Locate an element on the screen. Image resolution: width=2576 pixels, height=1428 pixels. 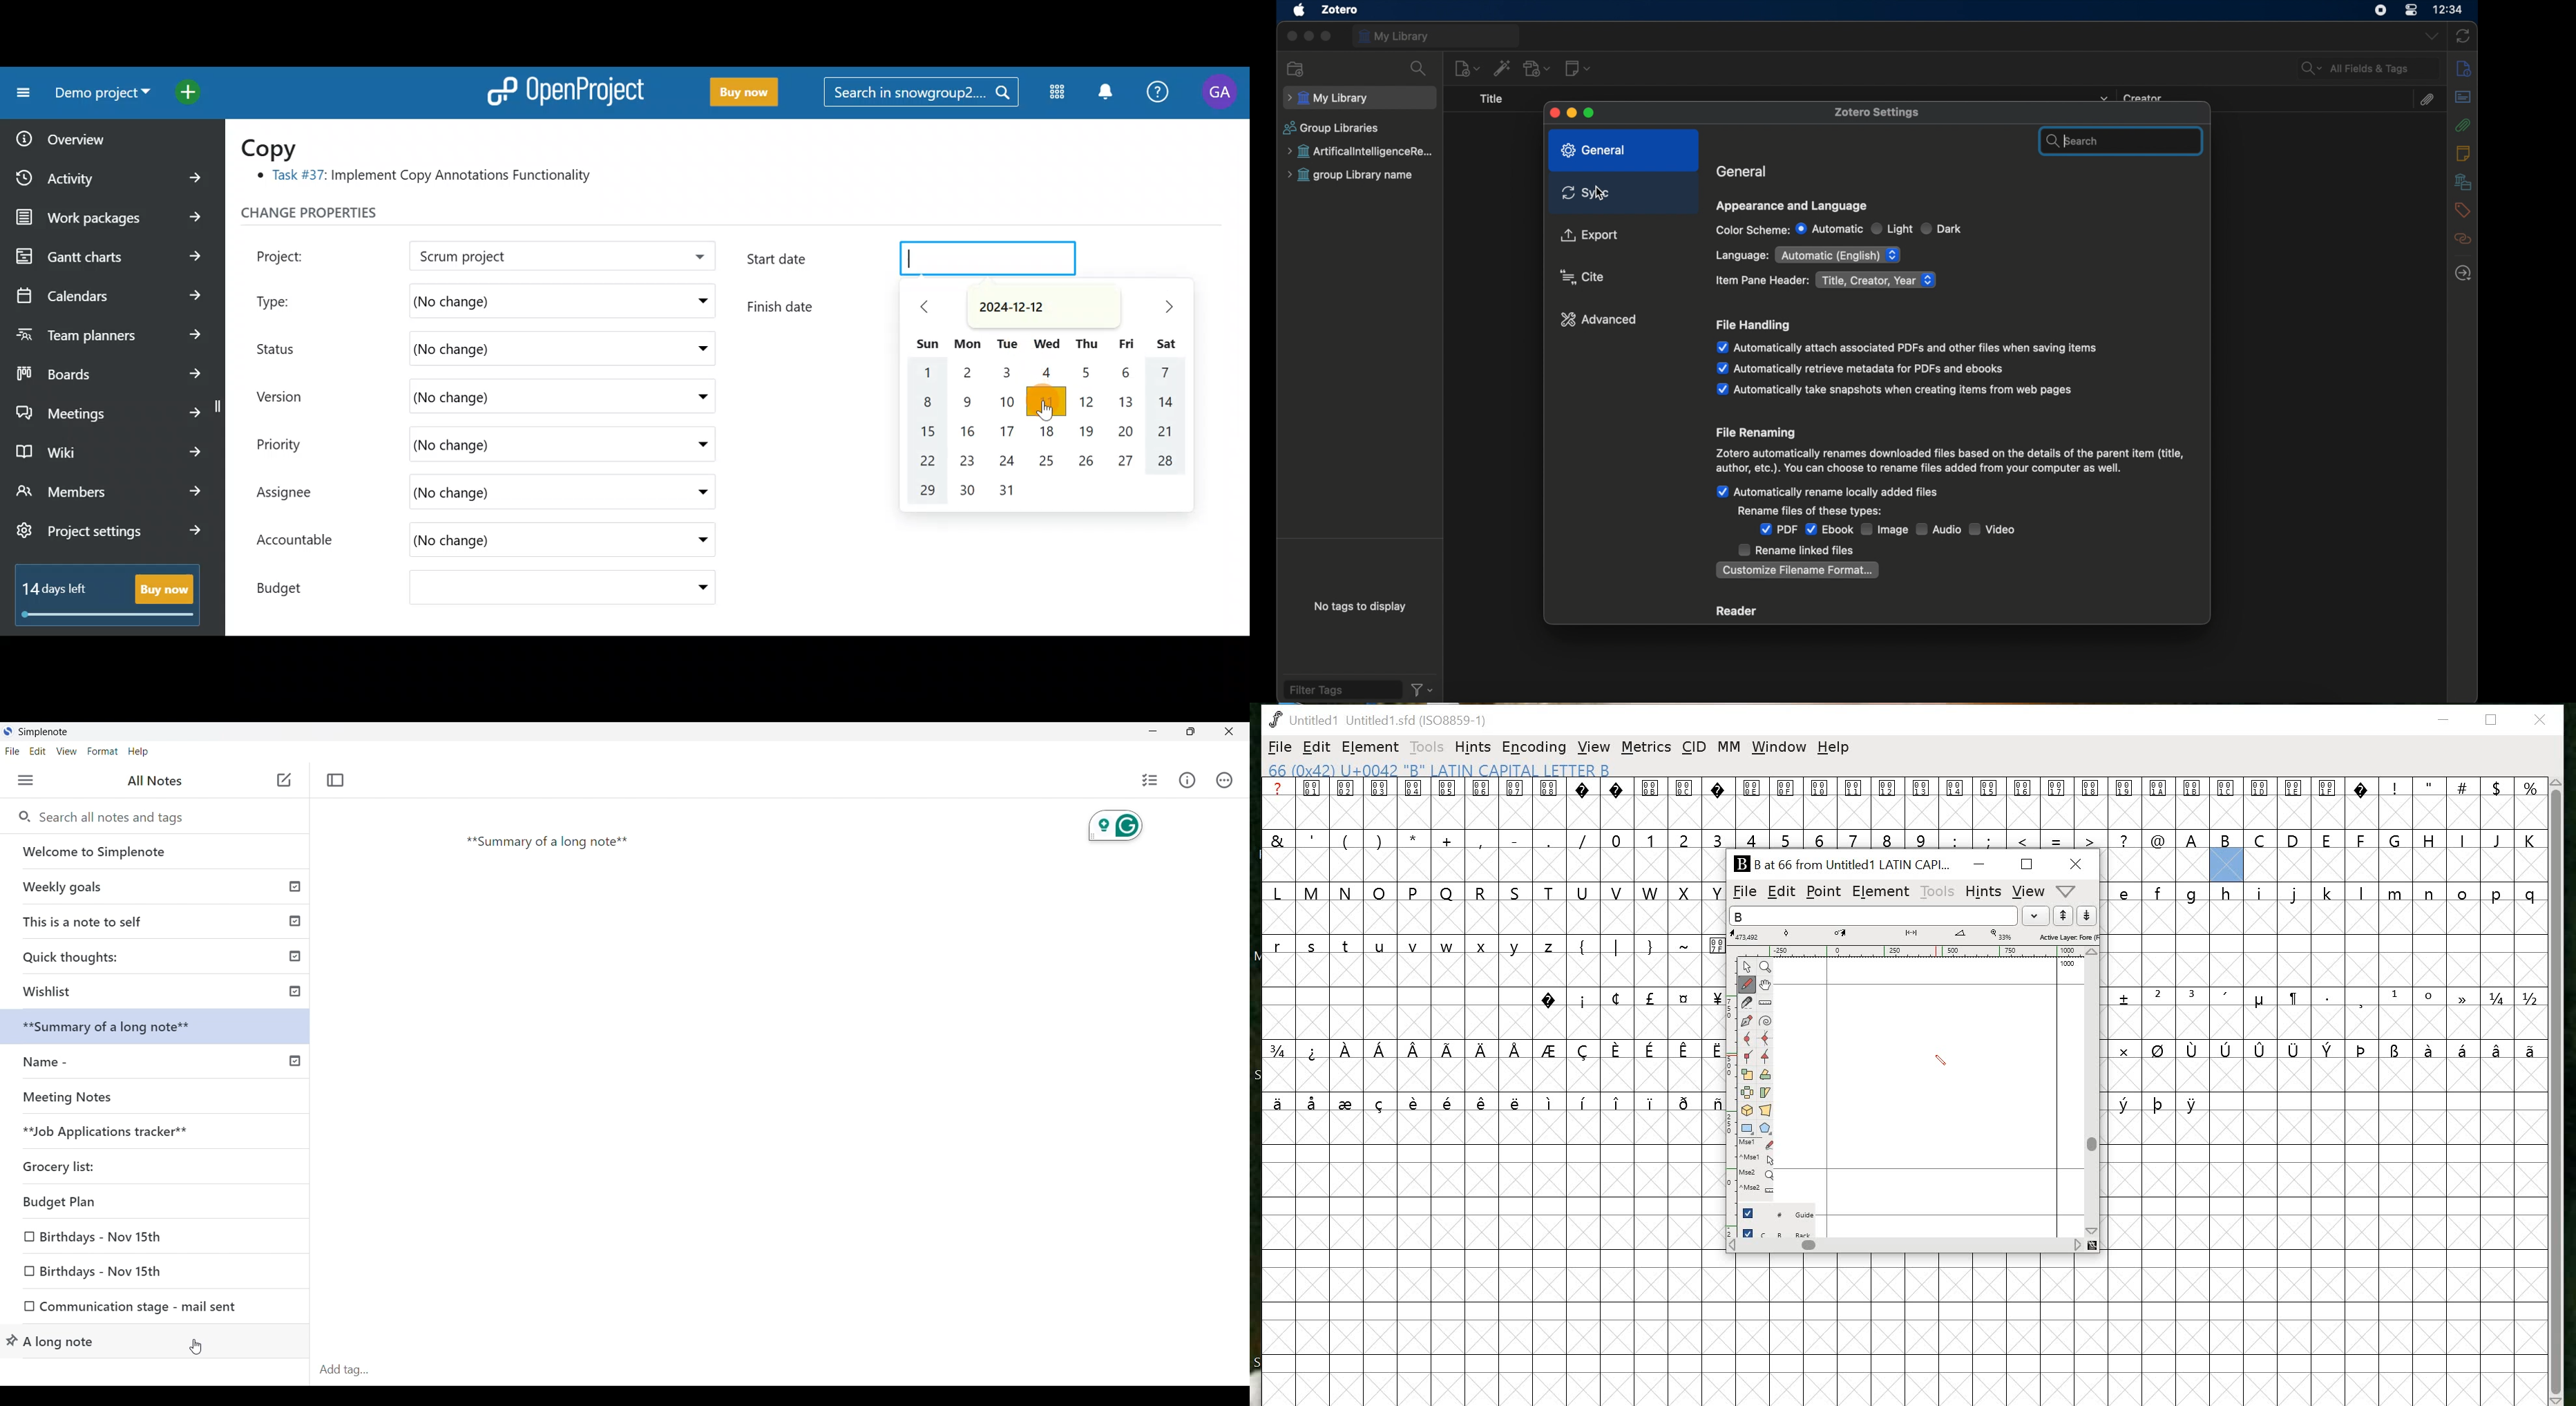
Accountable drop down is located at coordinates (696, 541).